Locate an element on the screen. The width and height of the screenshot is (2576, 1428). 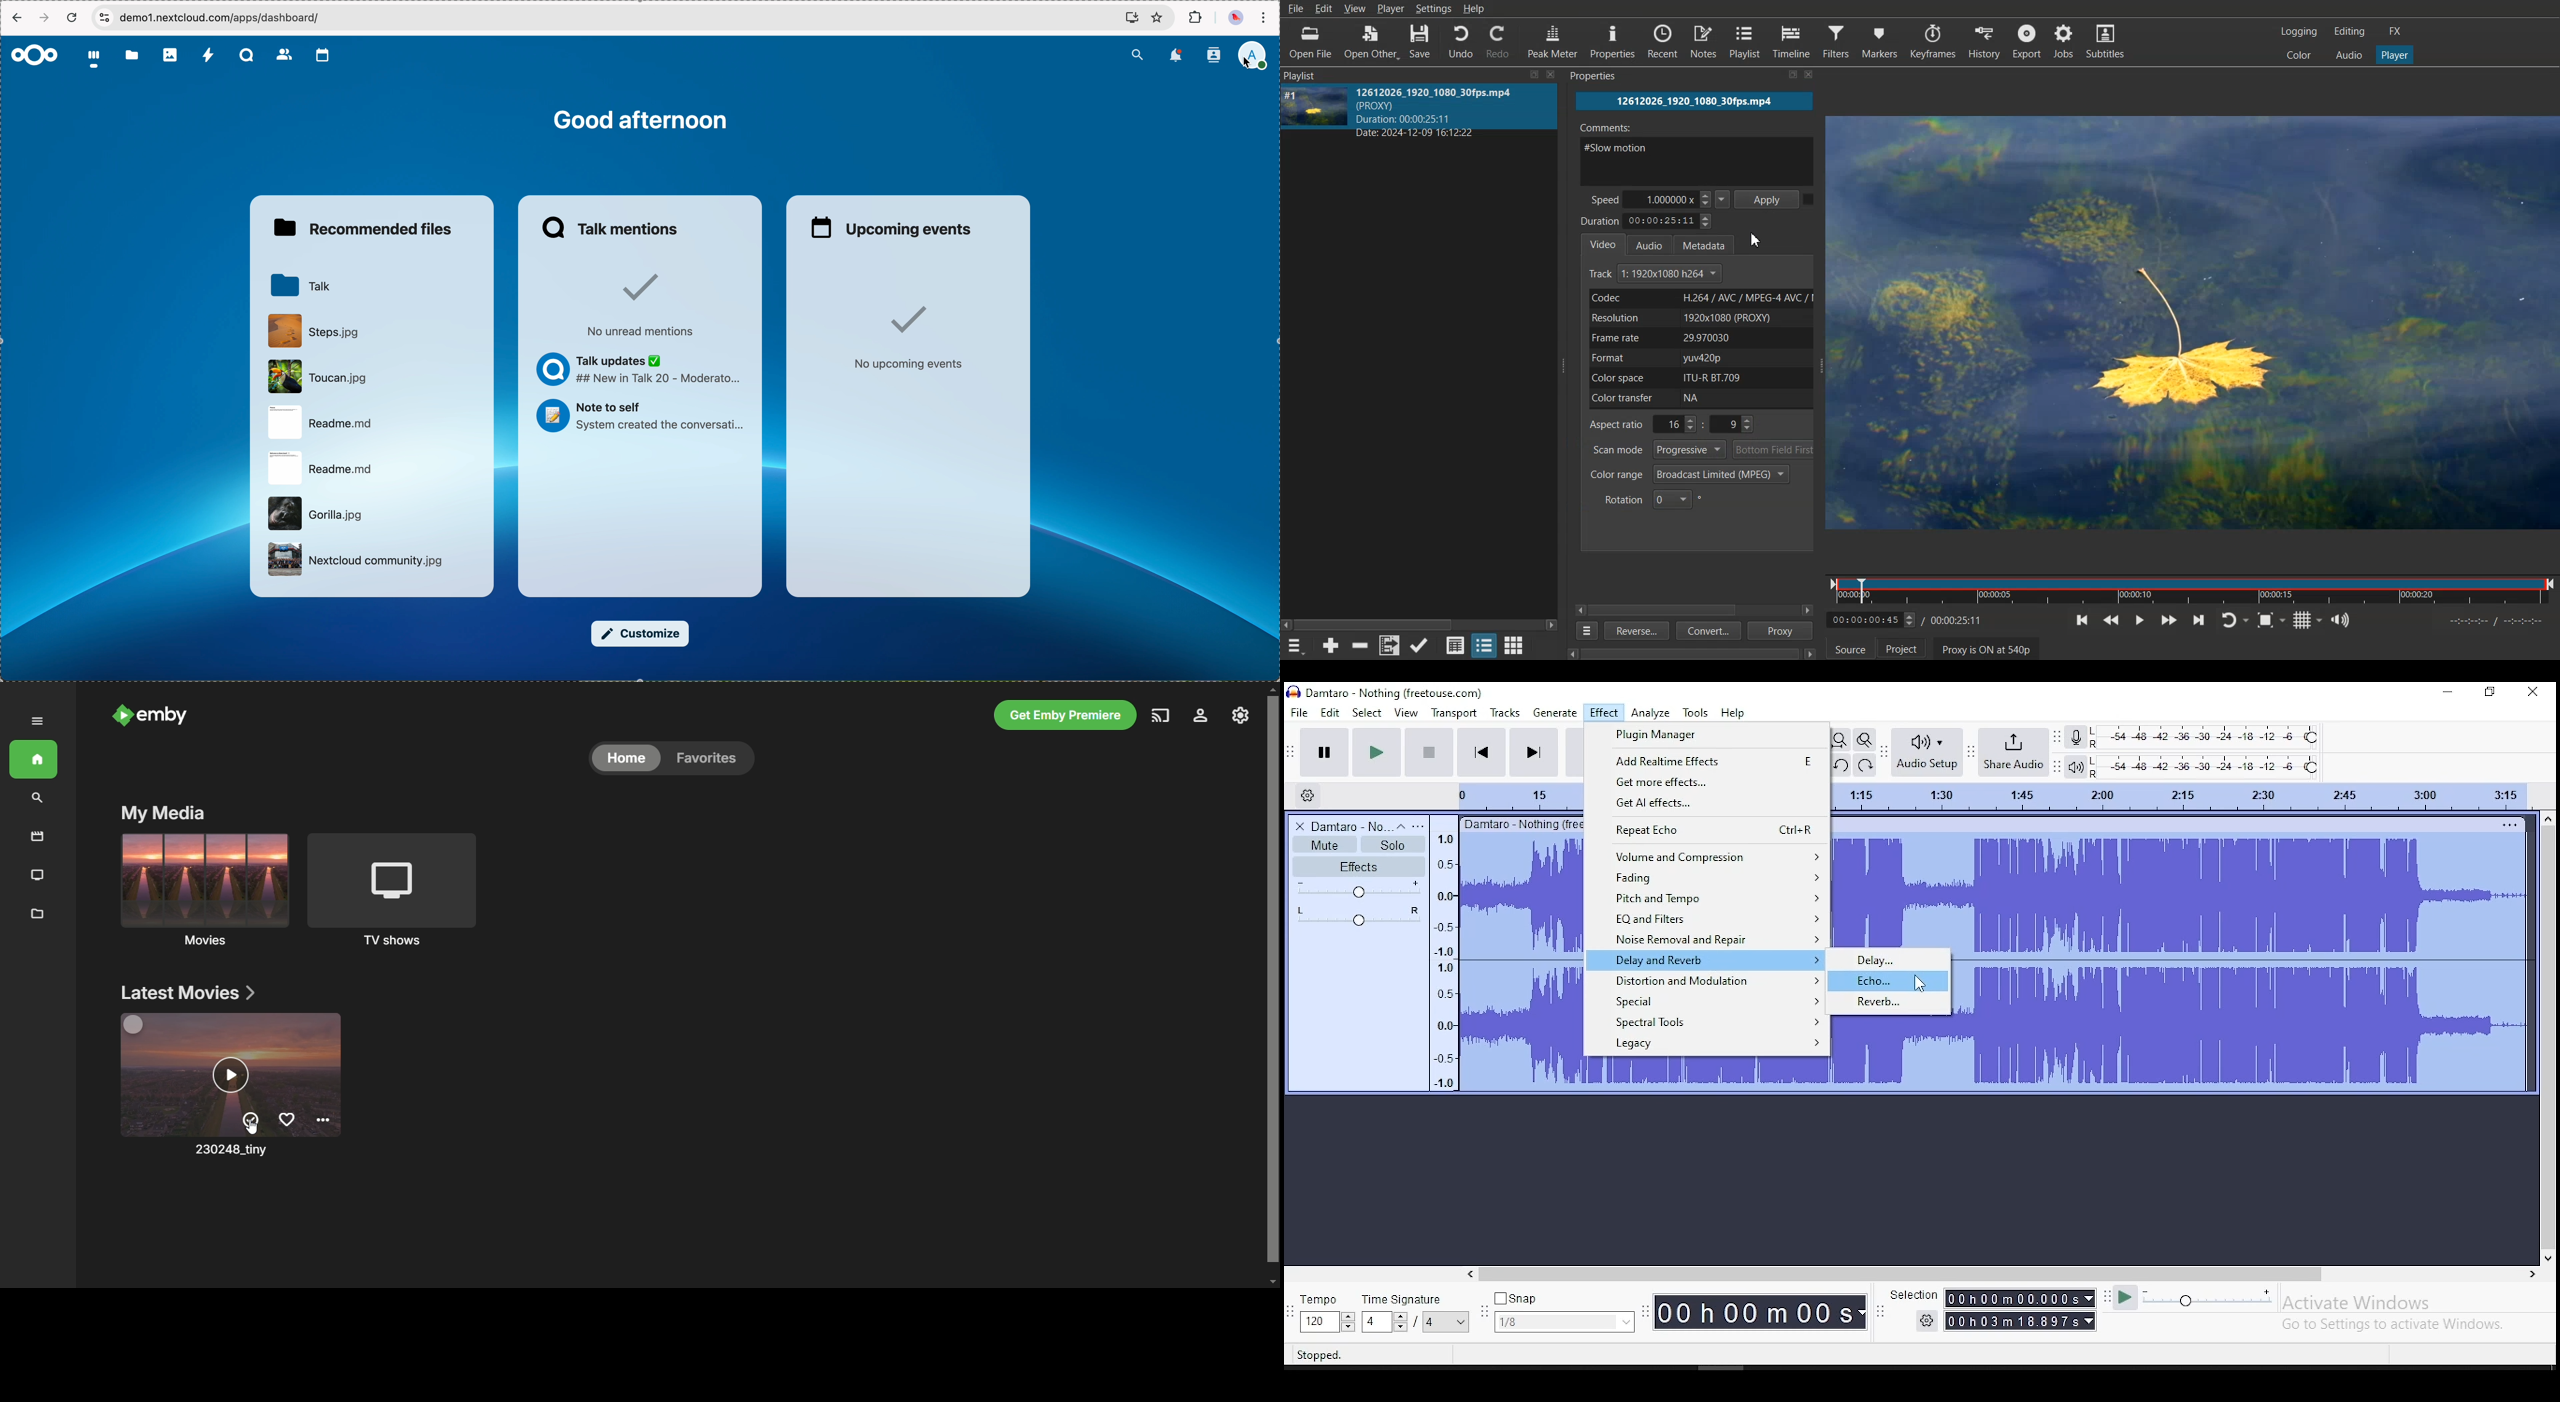
edit is located at coordinates (1332, 712).